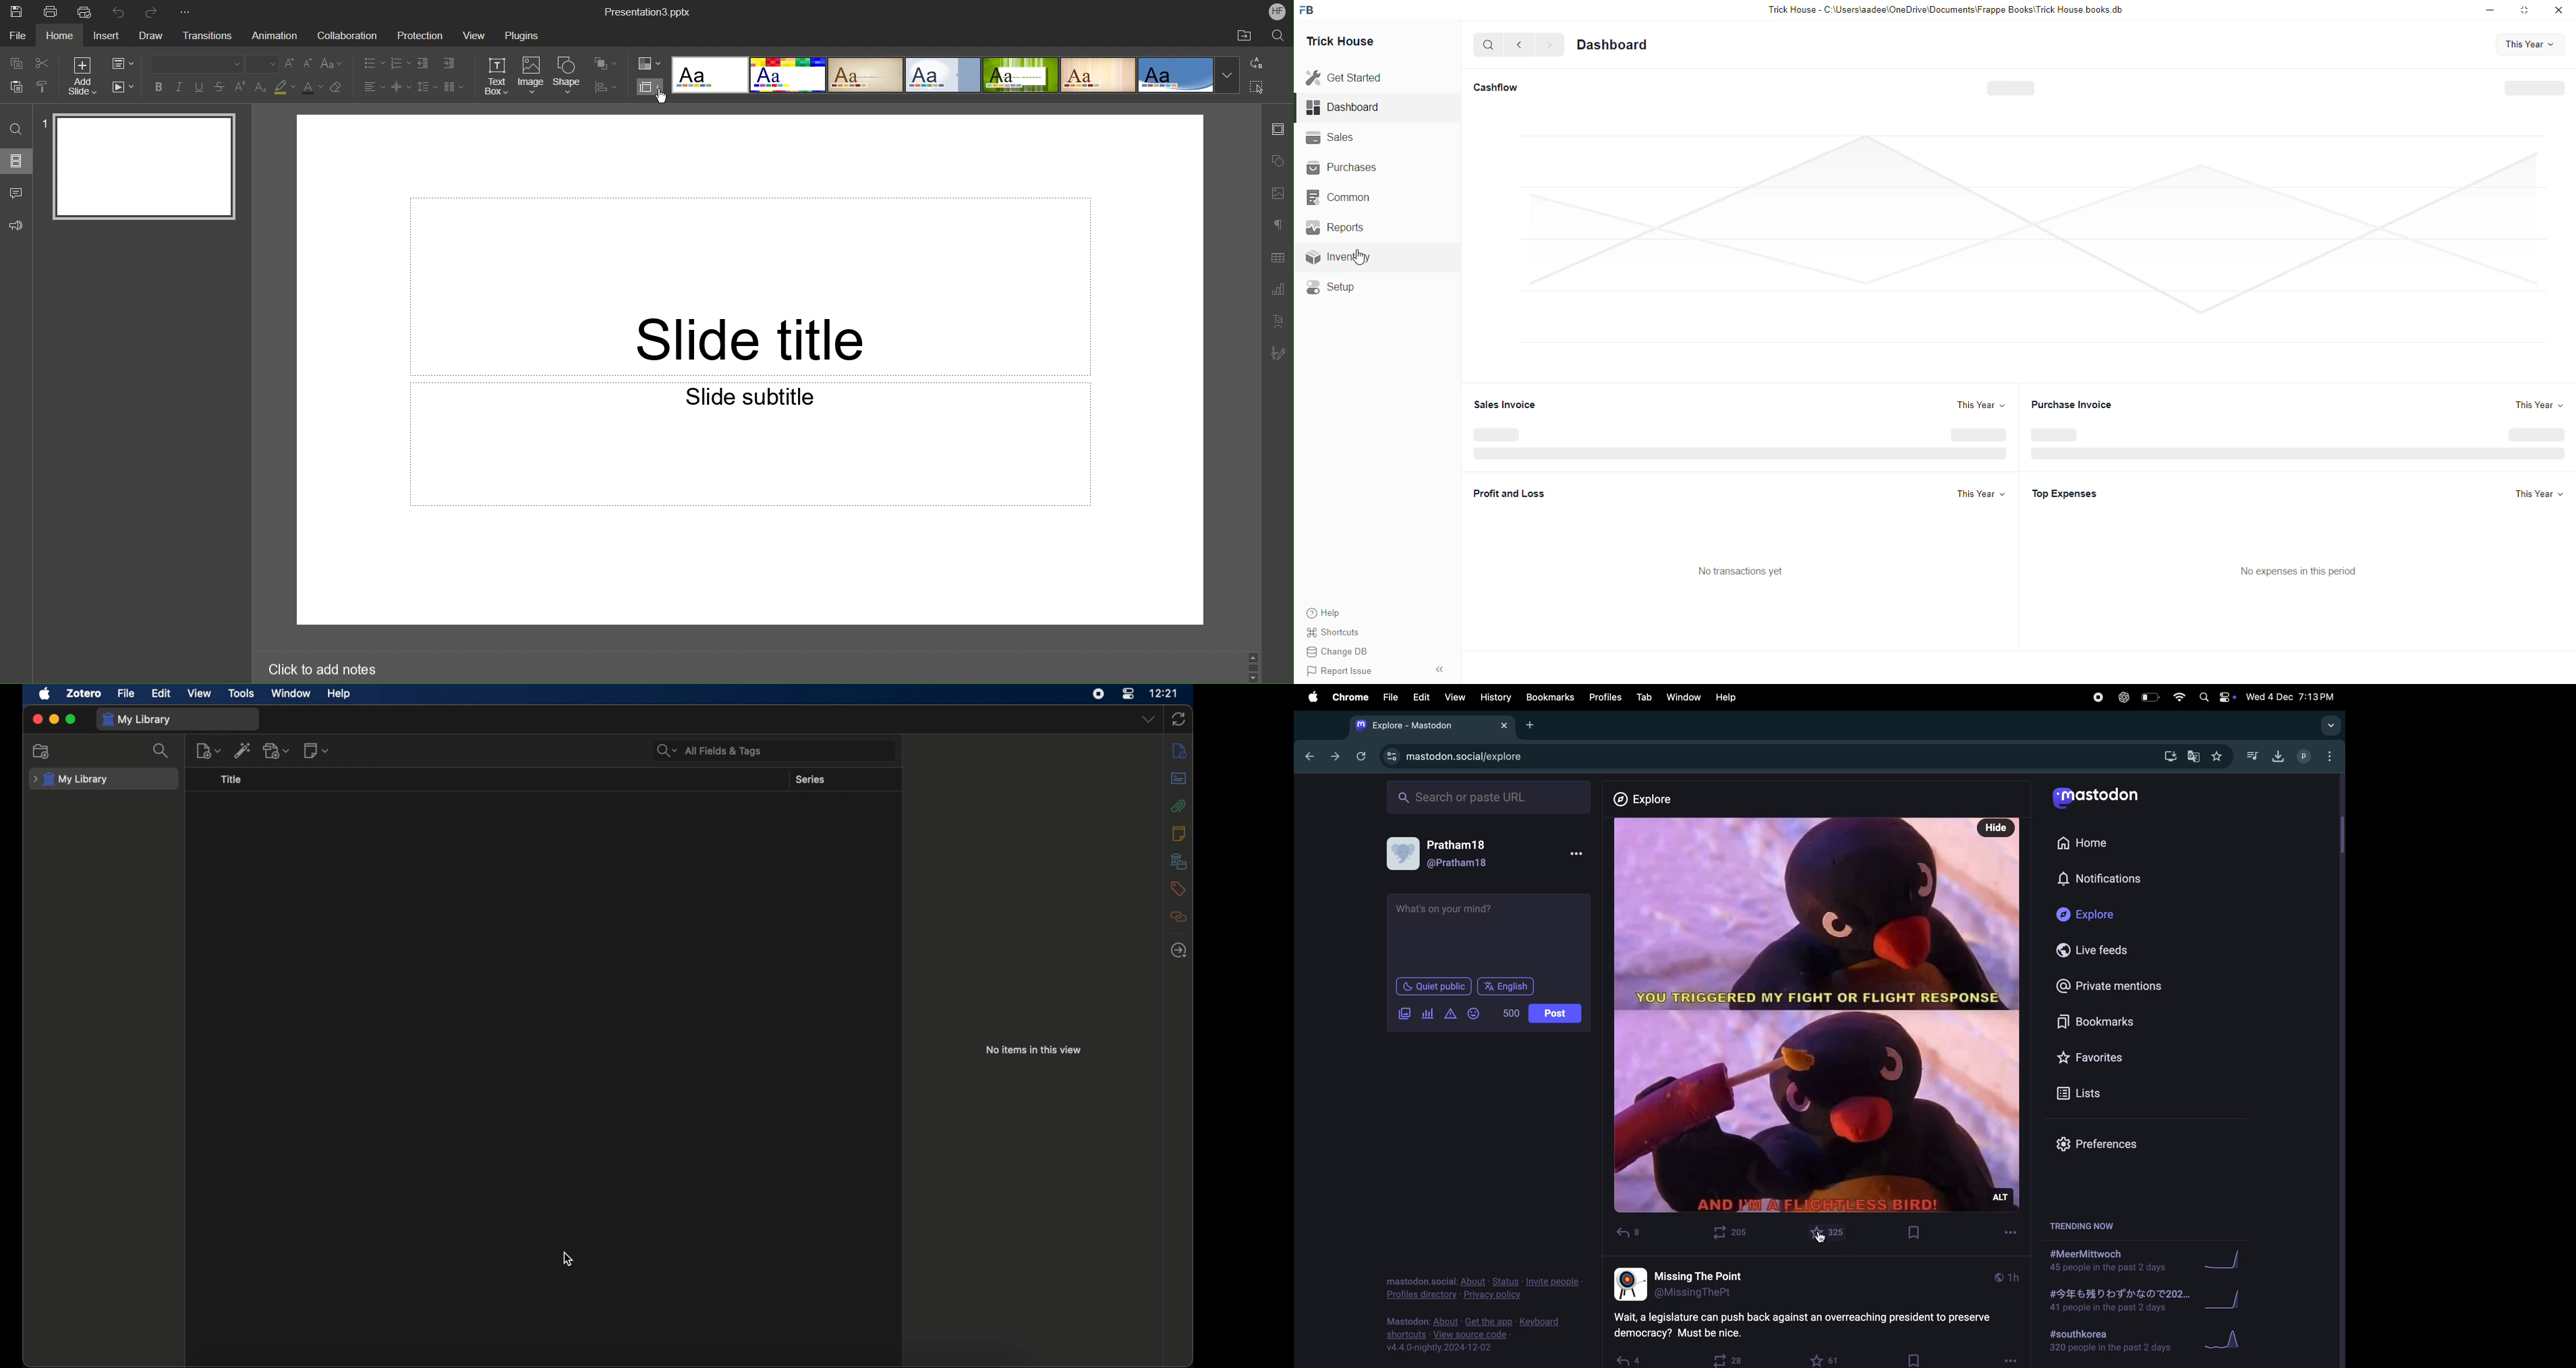 Image resolution: width=2576 pixels, height=1372 pixels. Describe the element at coordinates (208, 751) in the screenshot. I see `new notes` at that location.